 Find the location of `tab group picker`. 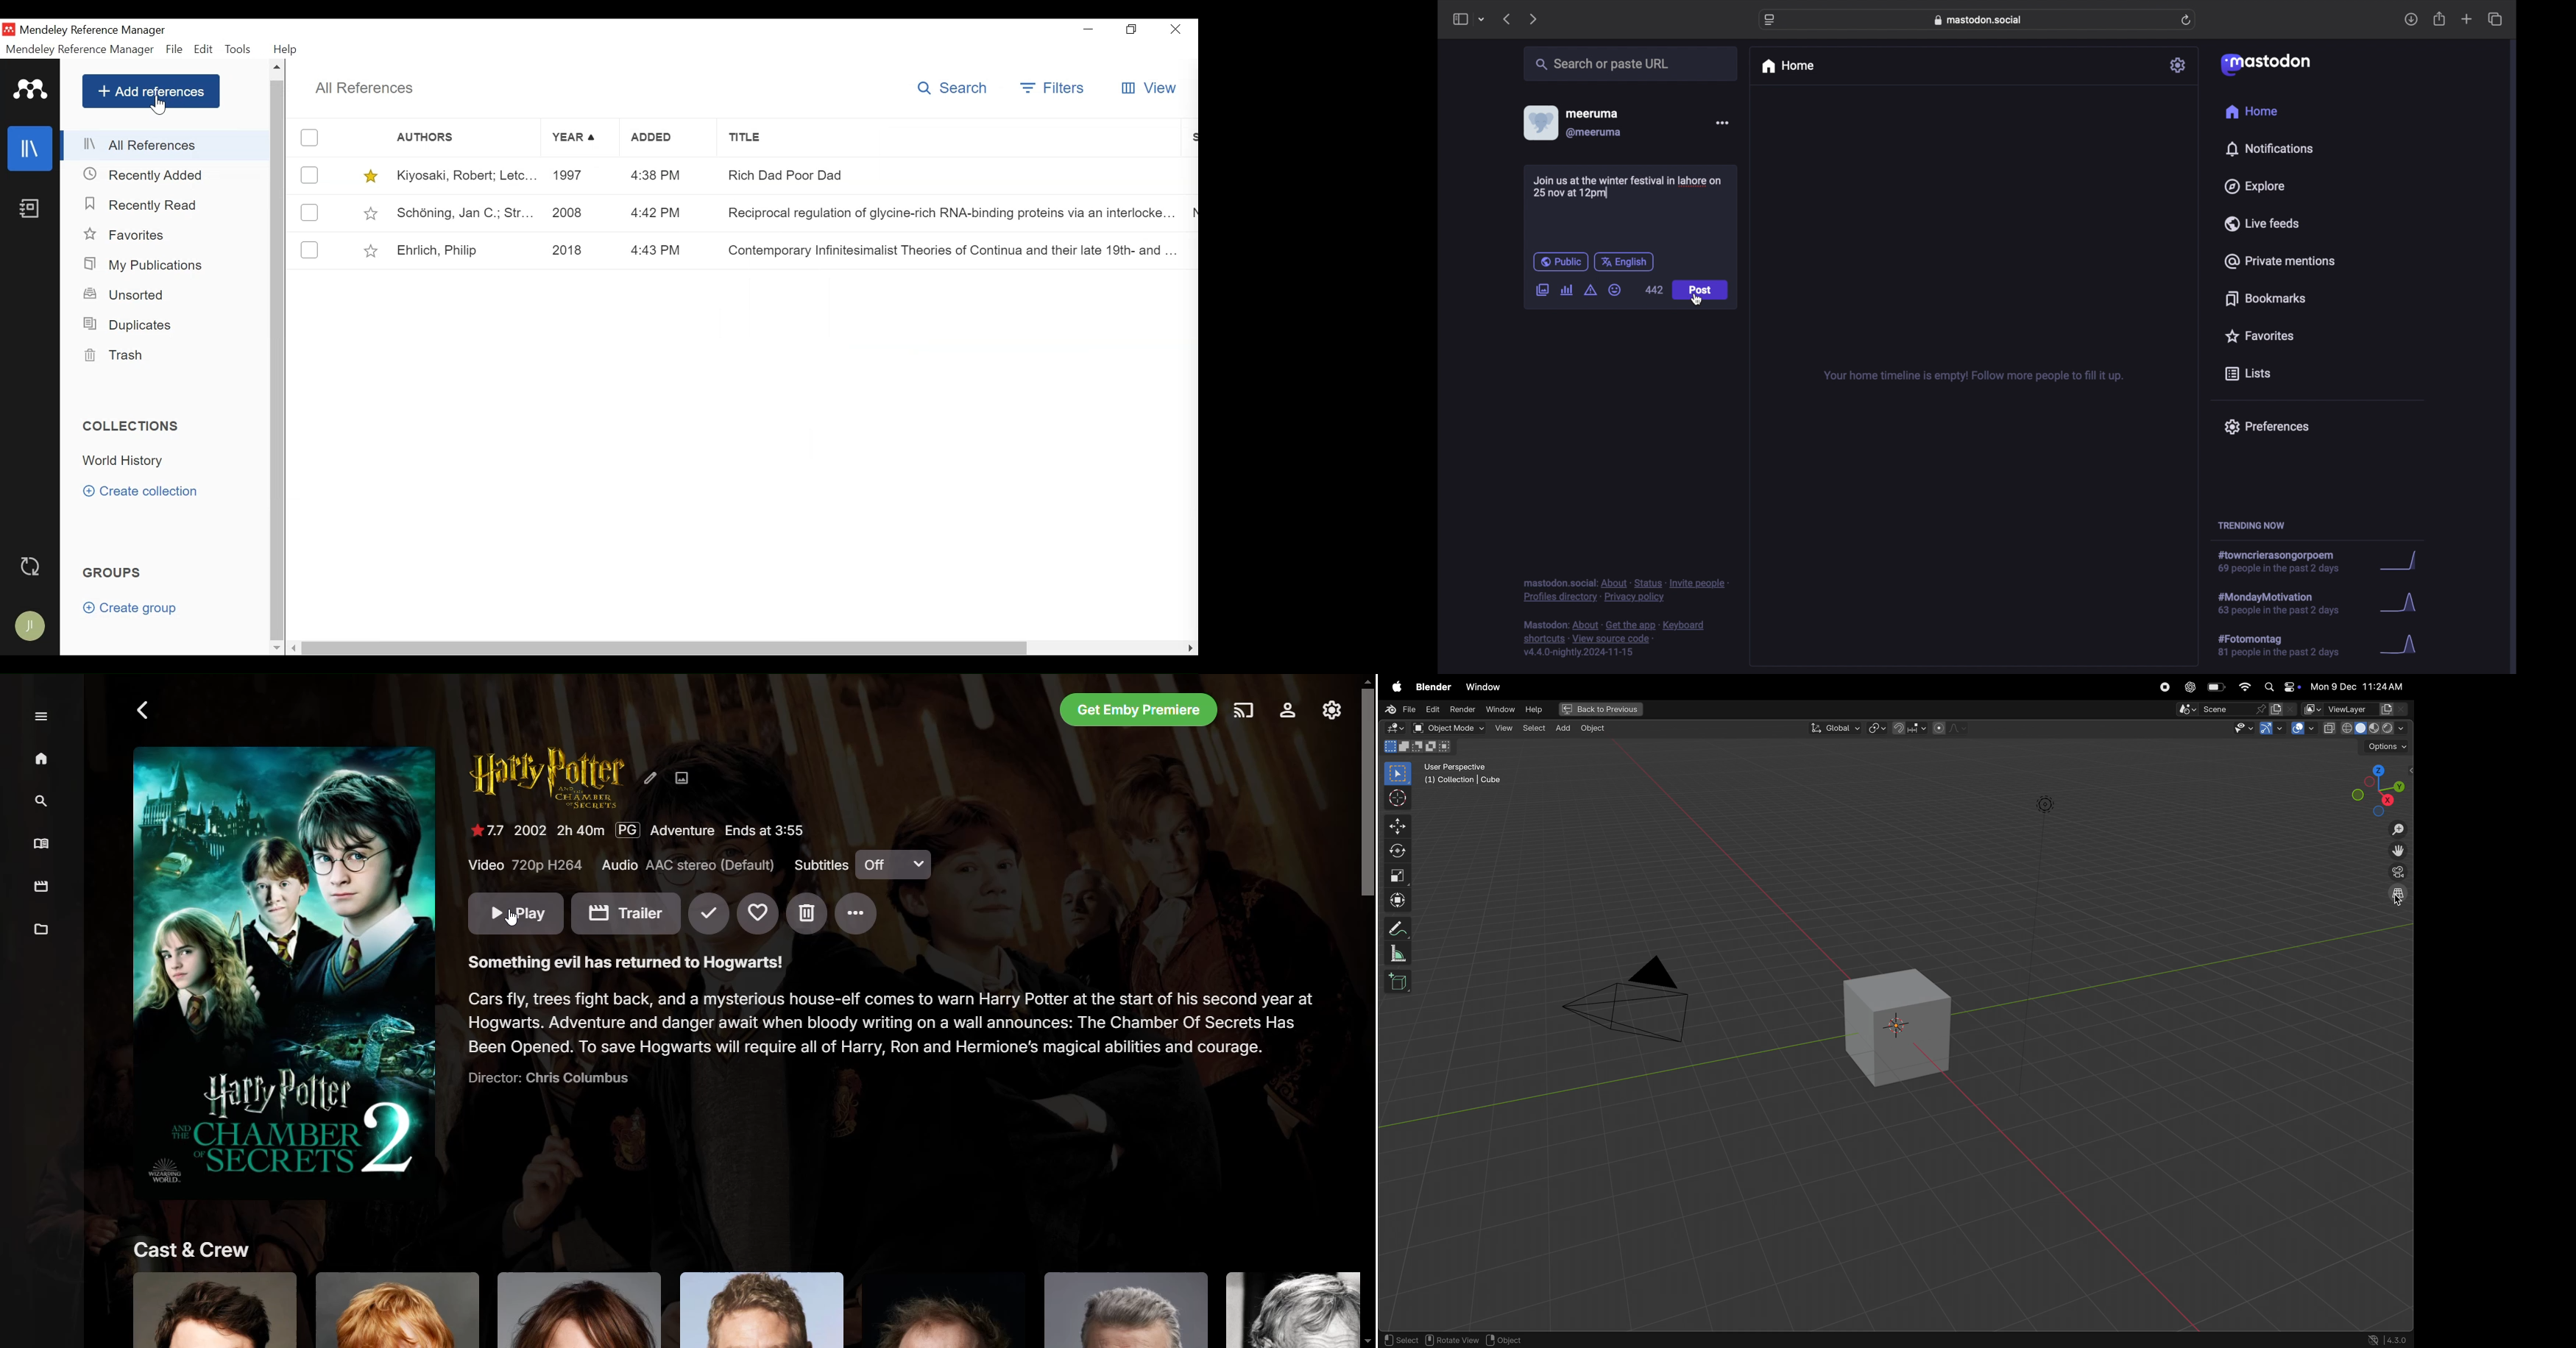

tab group picker is located at coordinates (1481, 20).